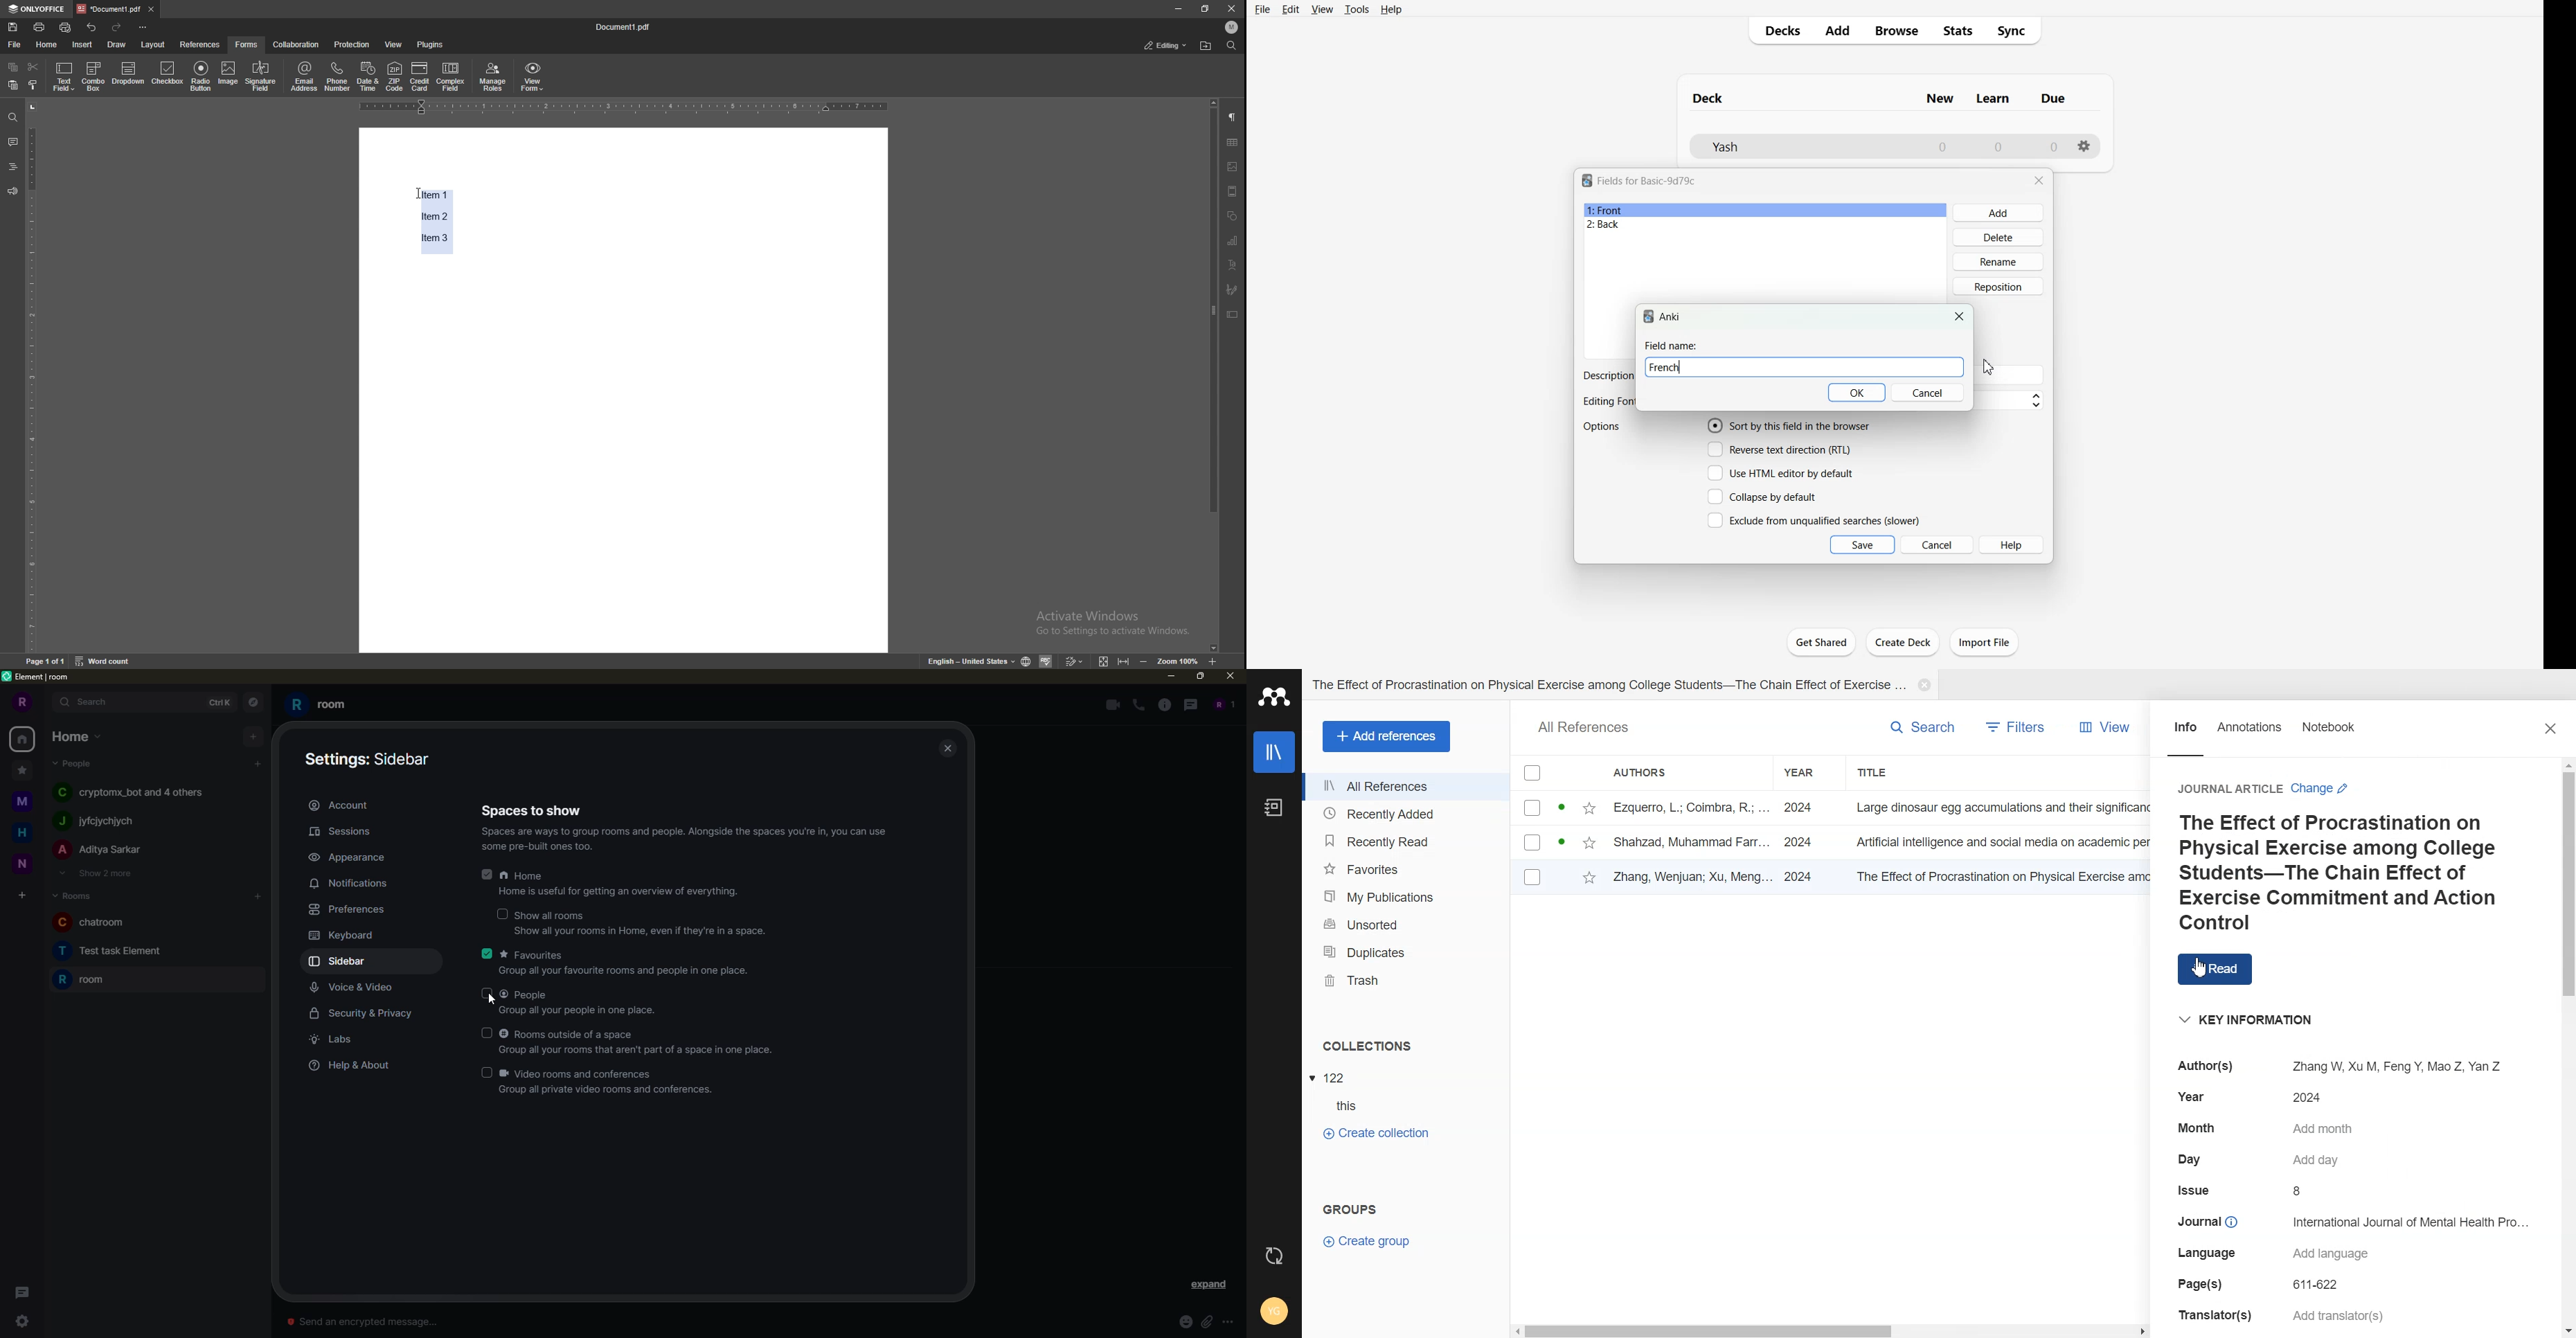  What do you see at coordinates (117, 27) in the screenshot?
I see `redo` at bounding box center [117, 27].